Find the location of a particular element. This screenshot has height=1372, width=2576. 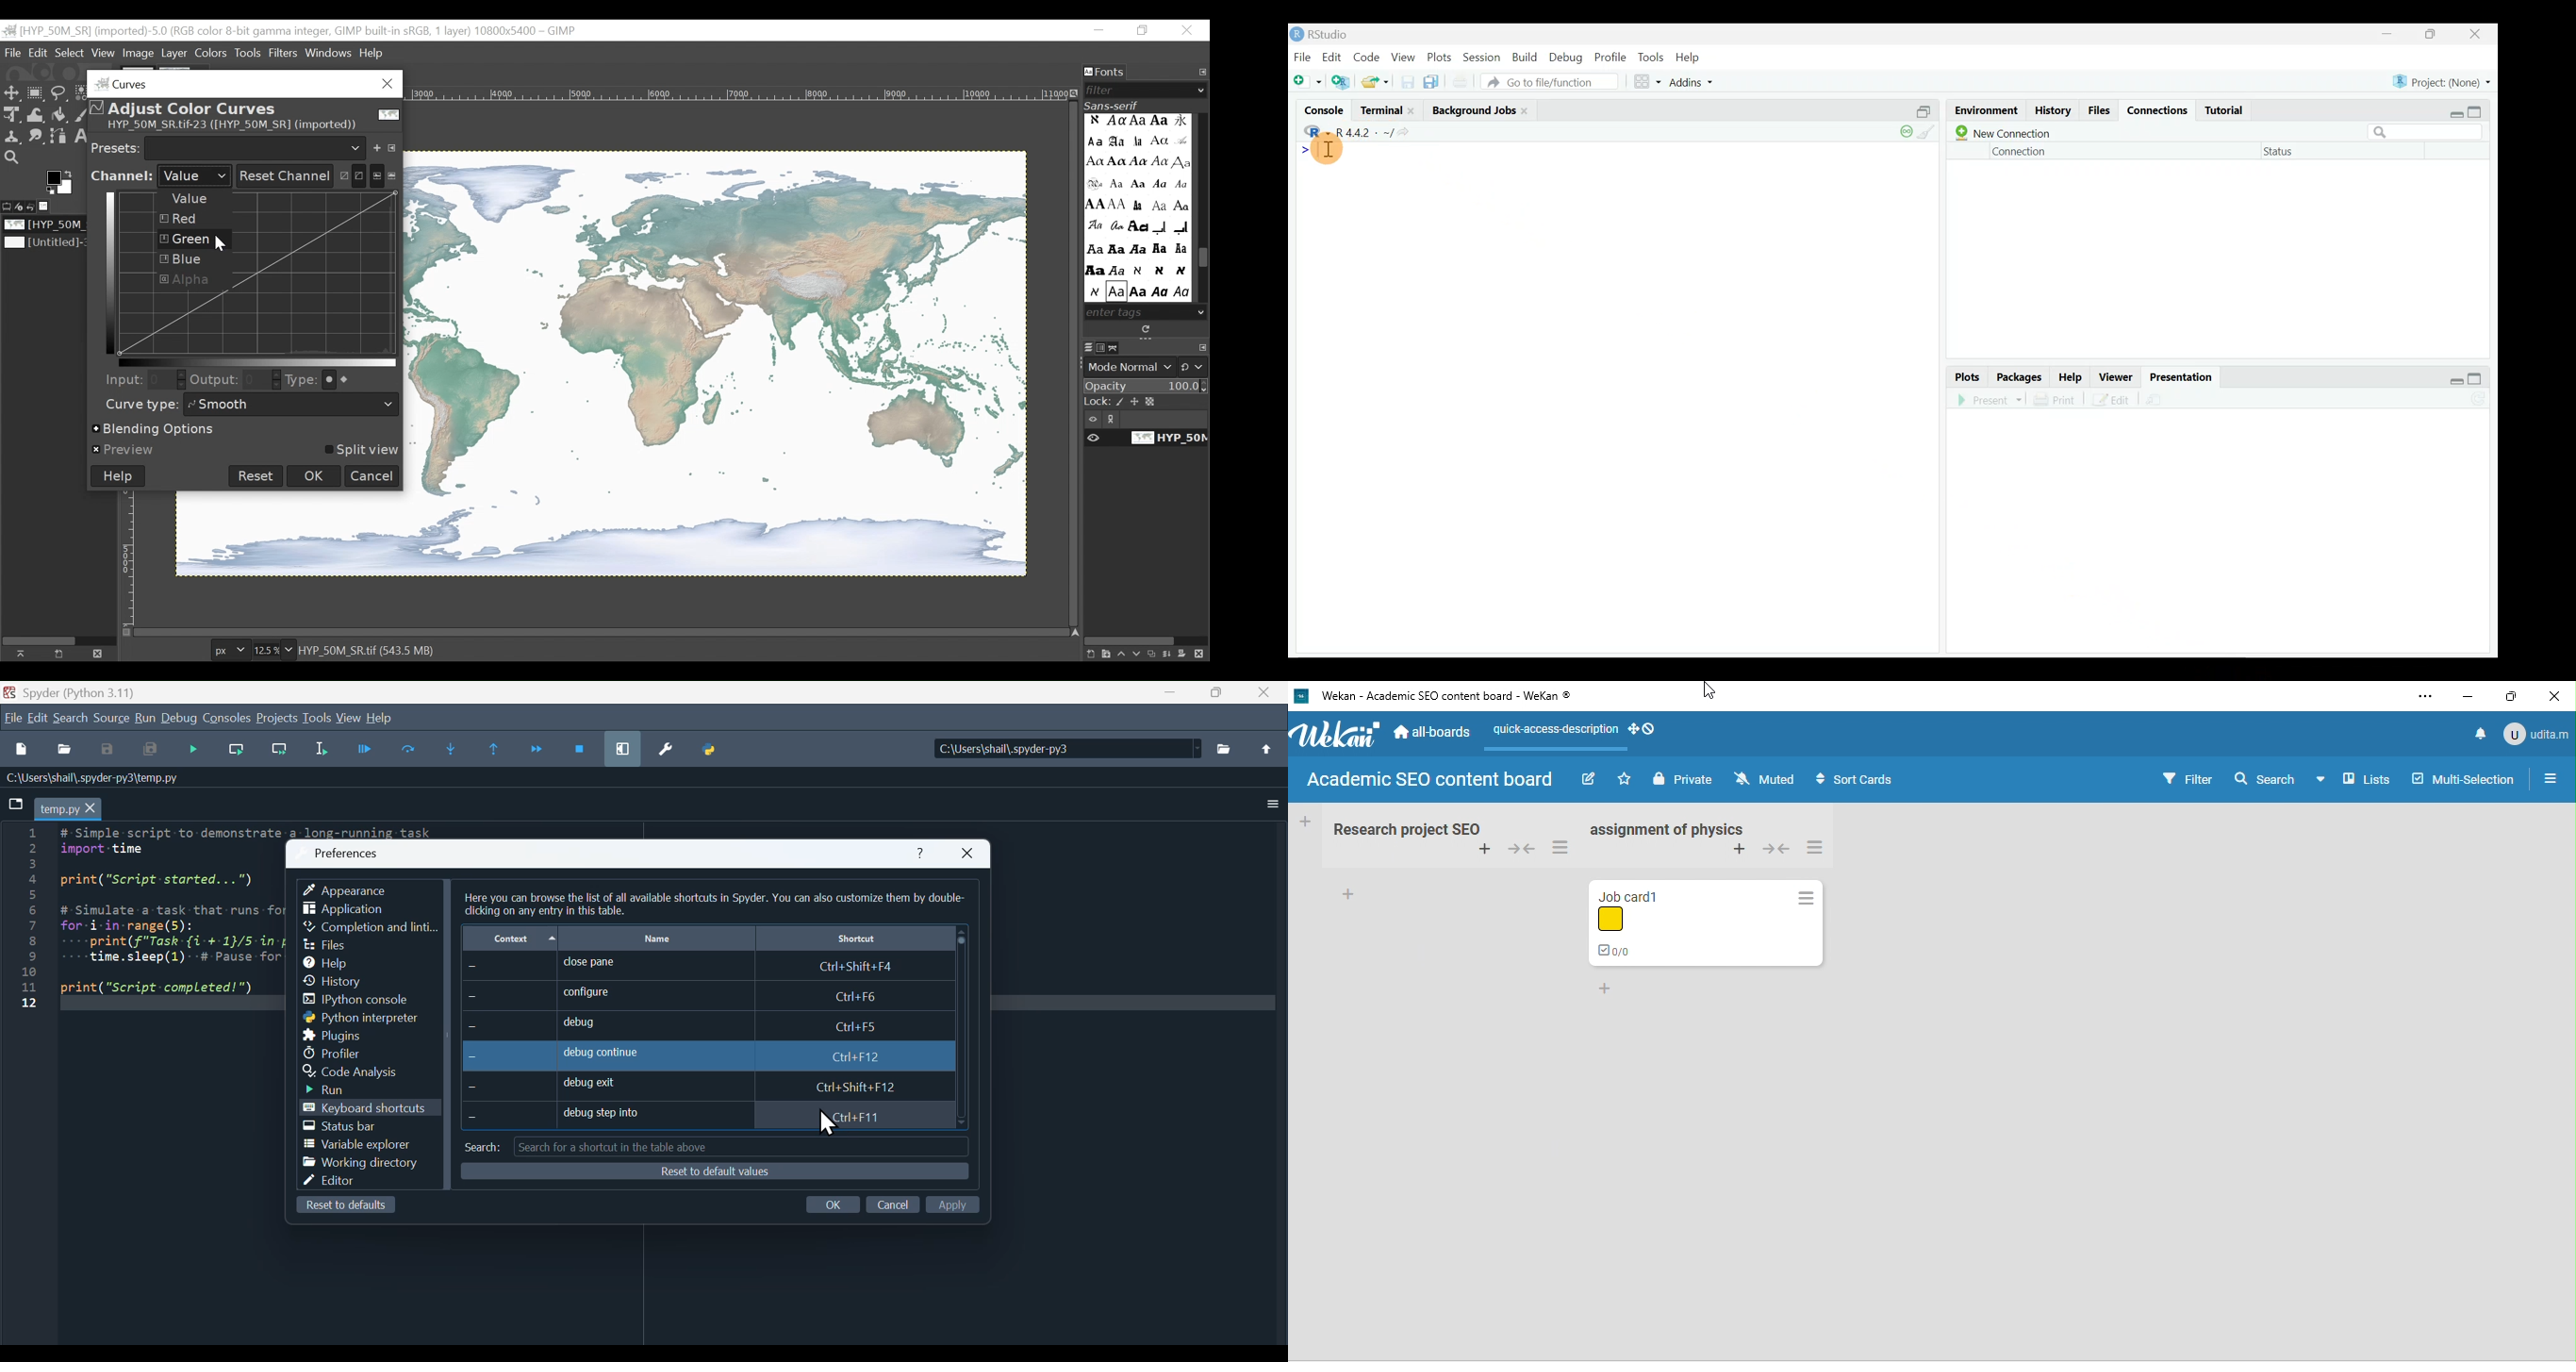

Step into function is located at coordinates (452, 747).